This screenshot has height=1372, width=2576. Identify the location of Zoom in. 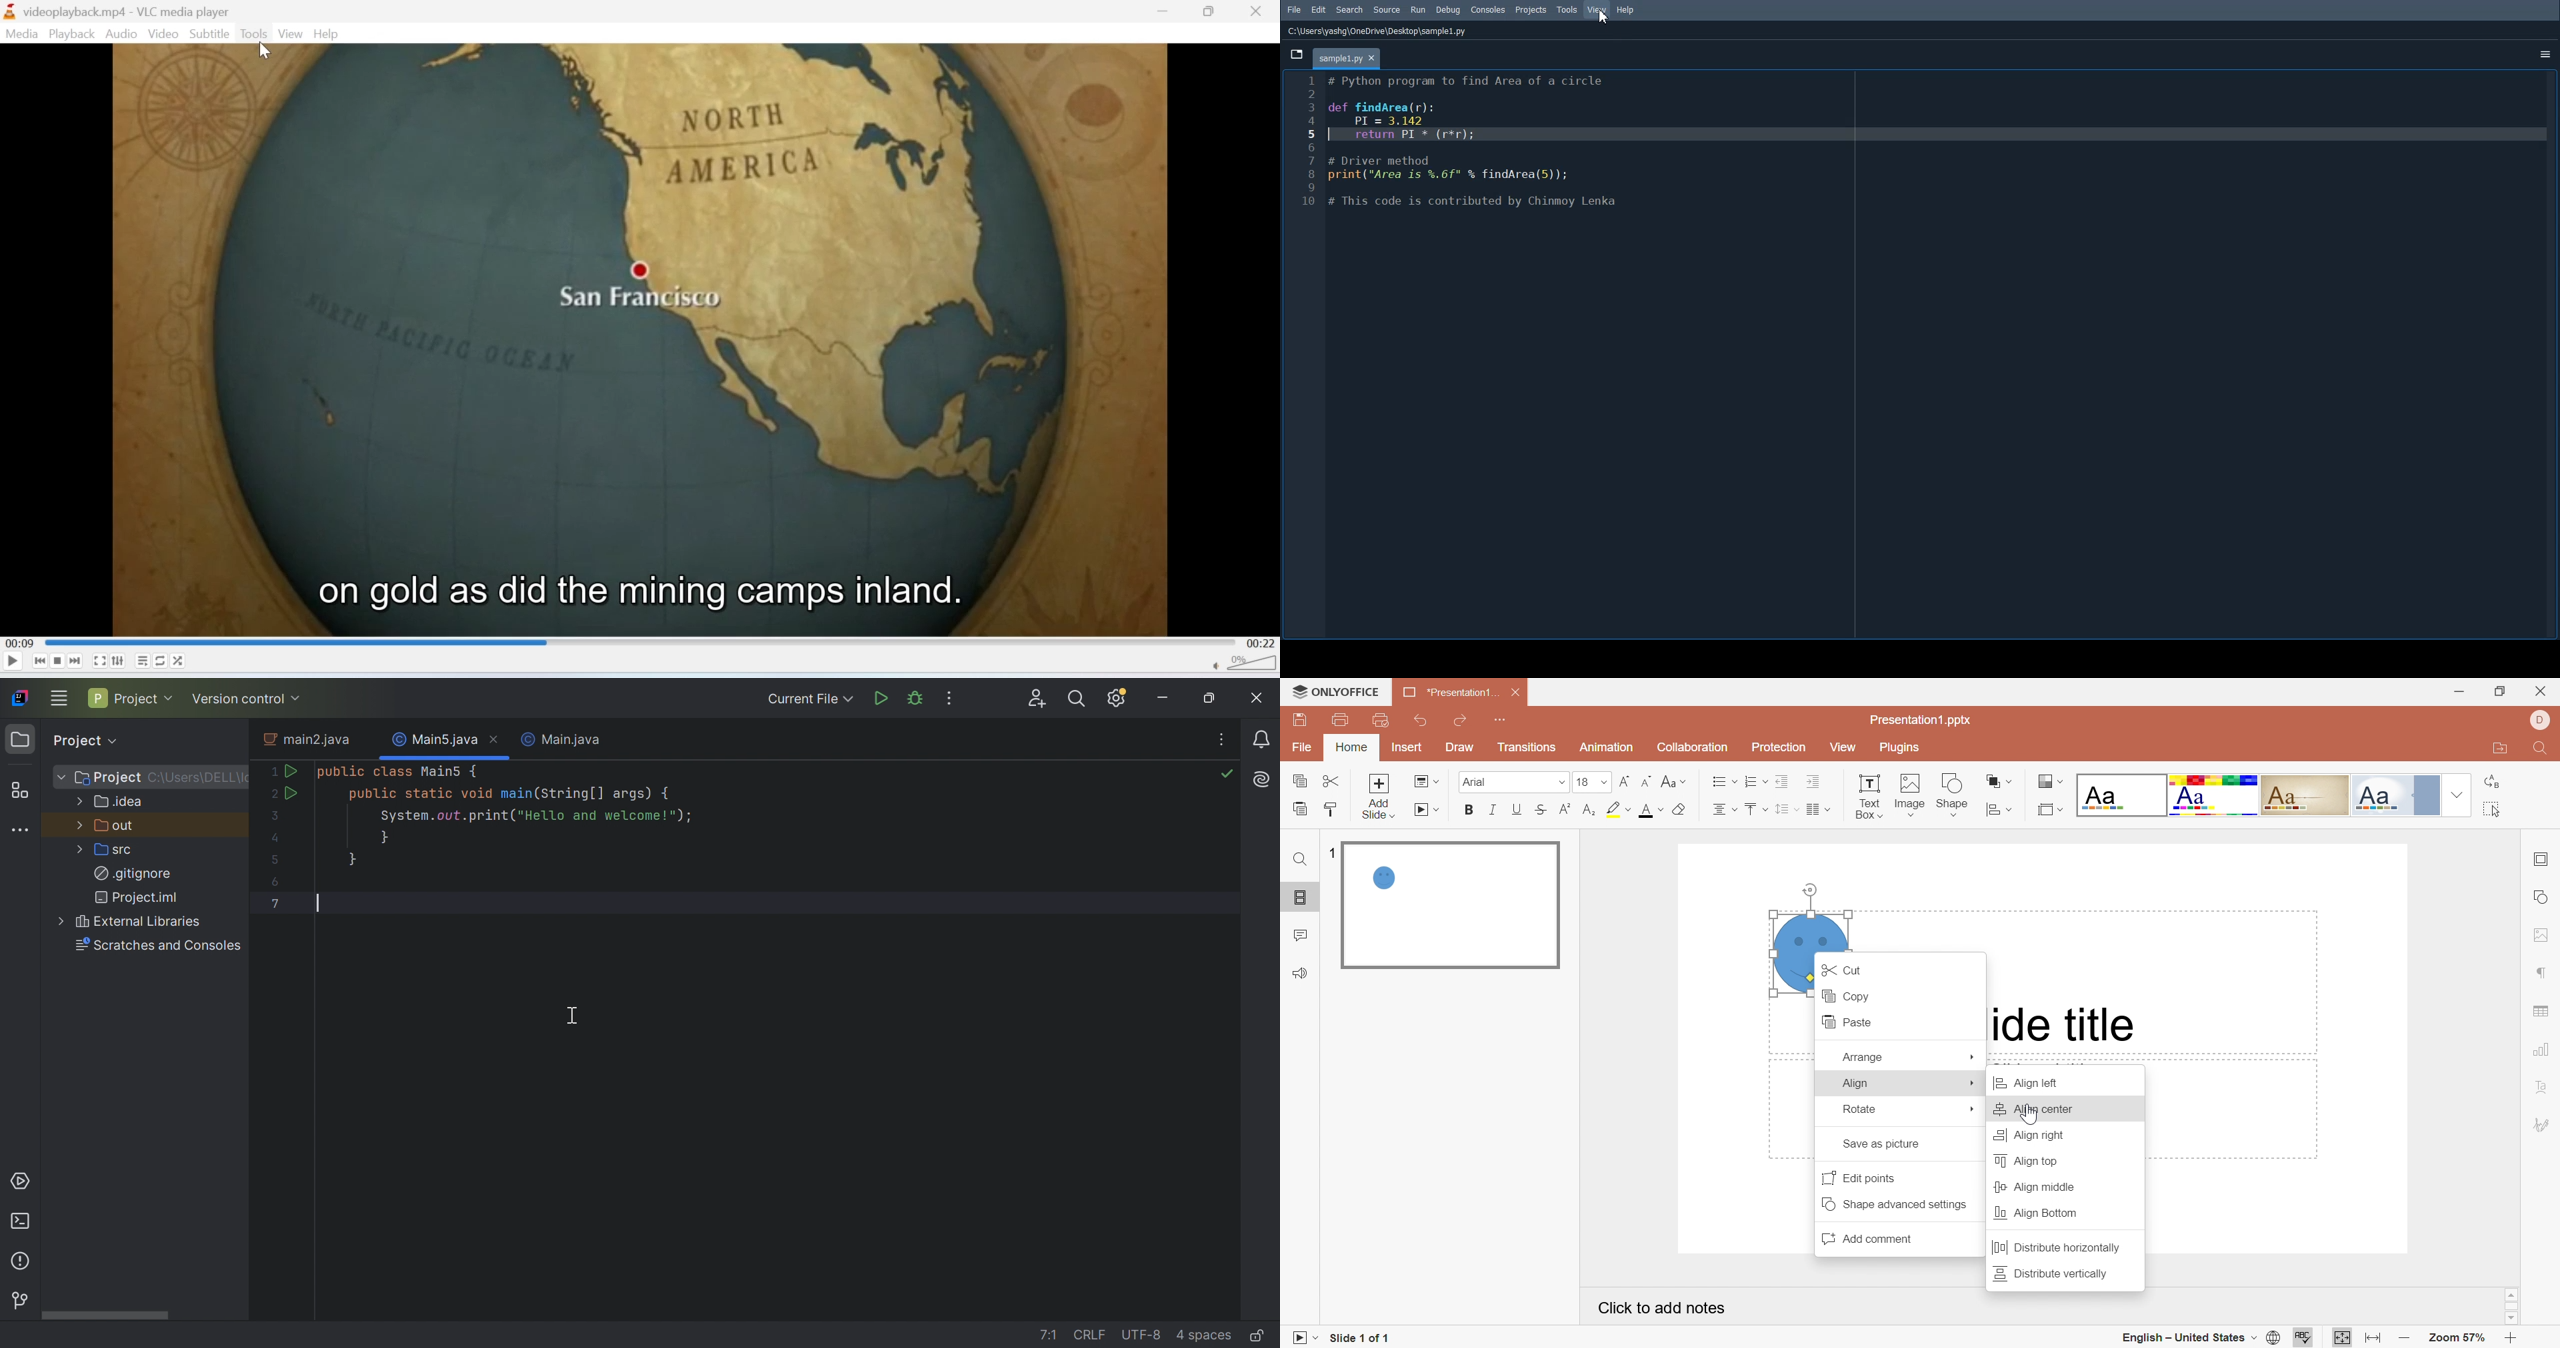
(2511, 1339).